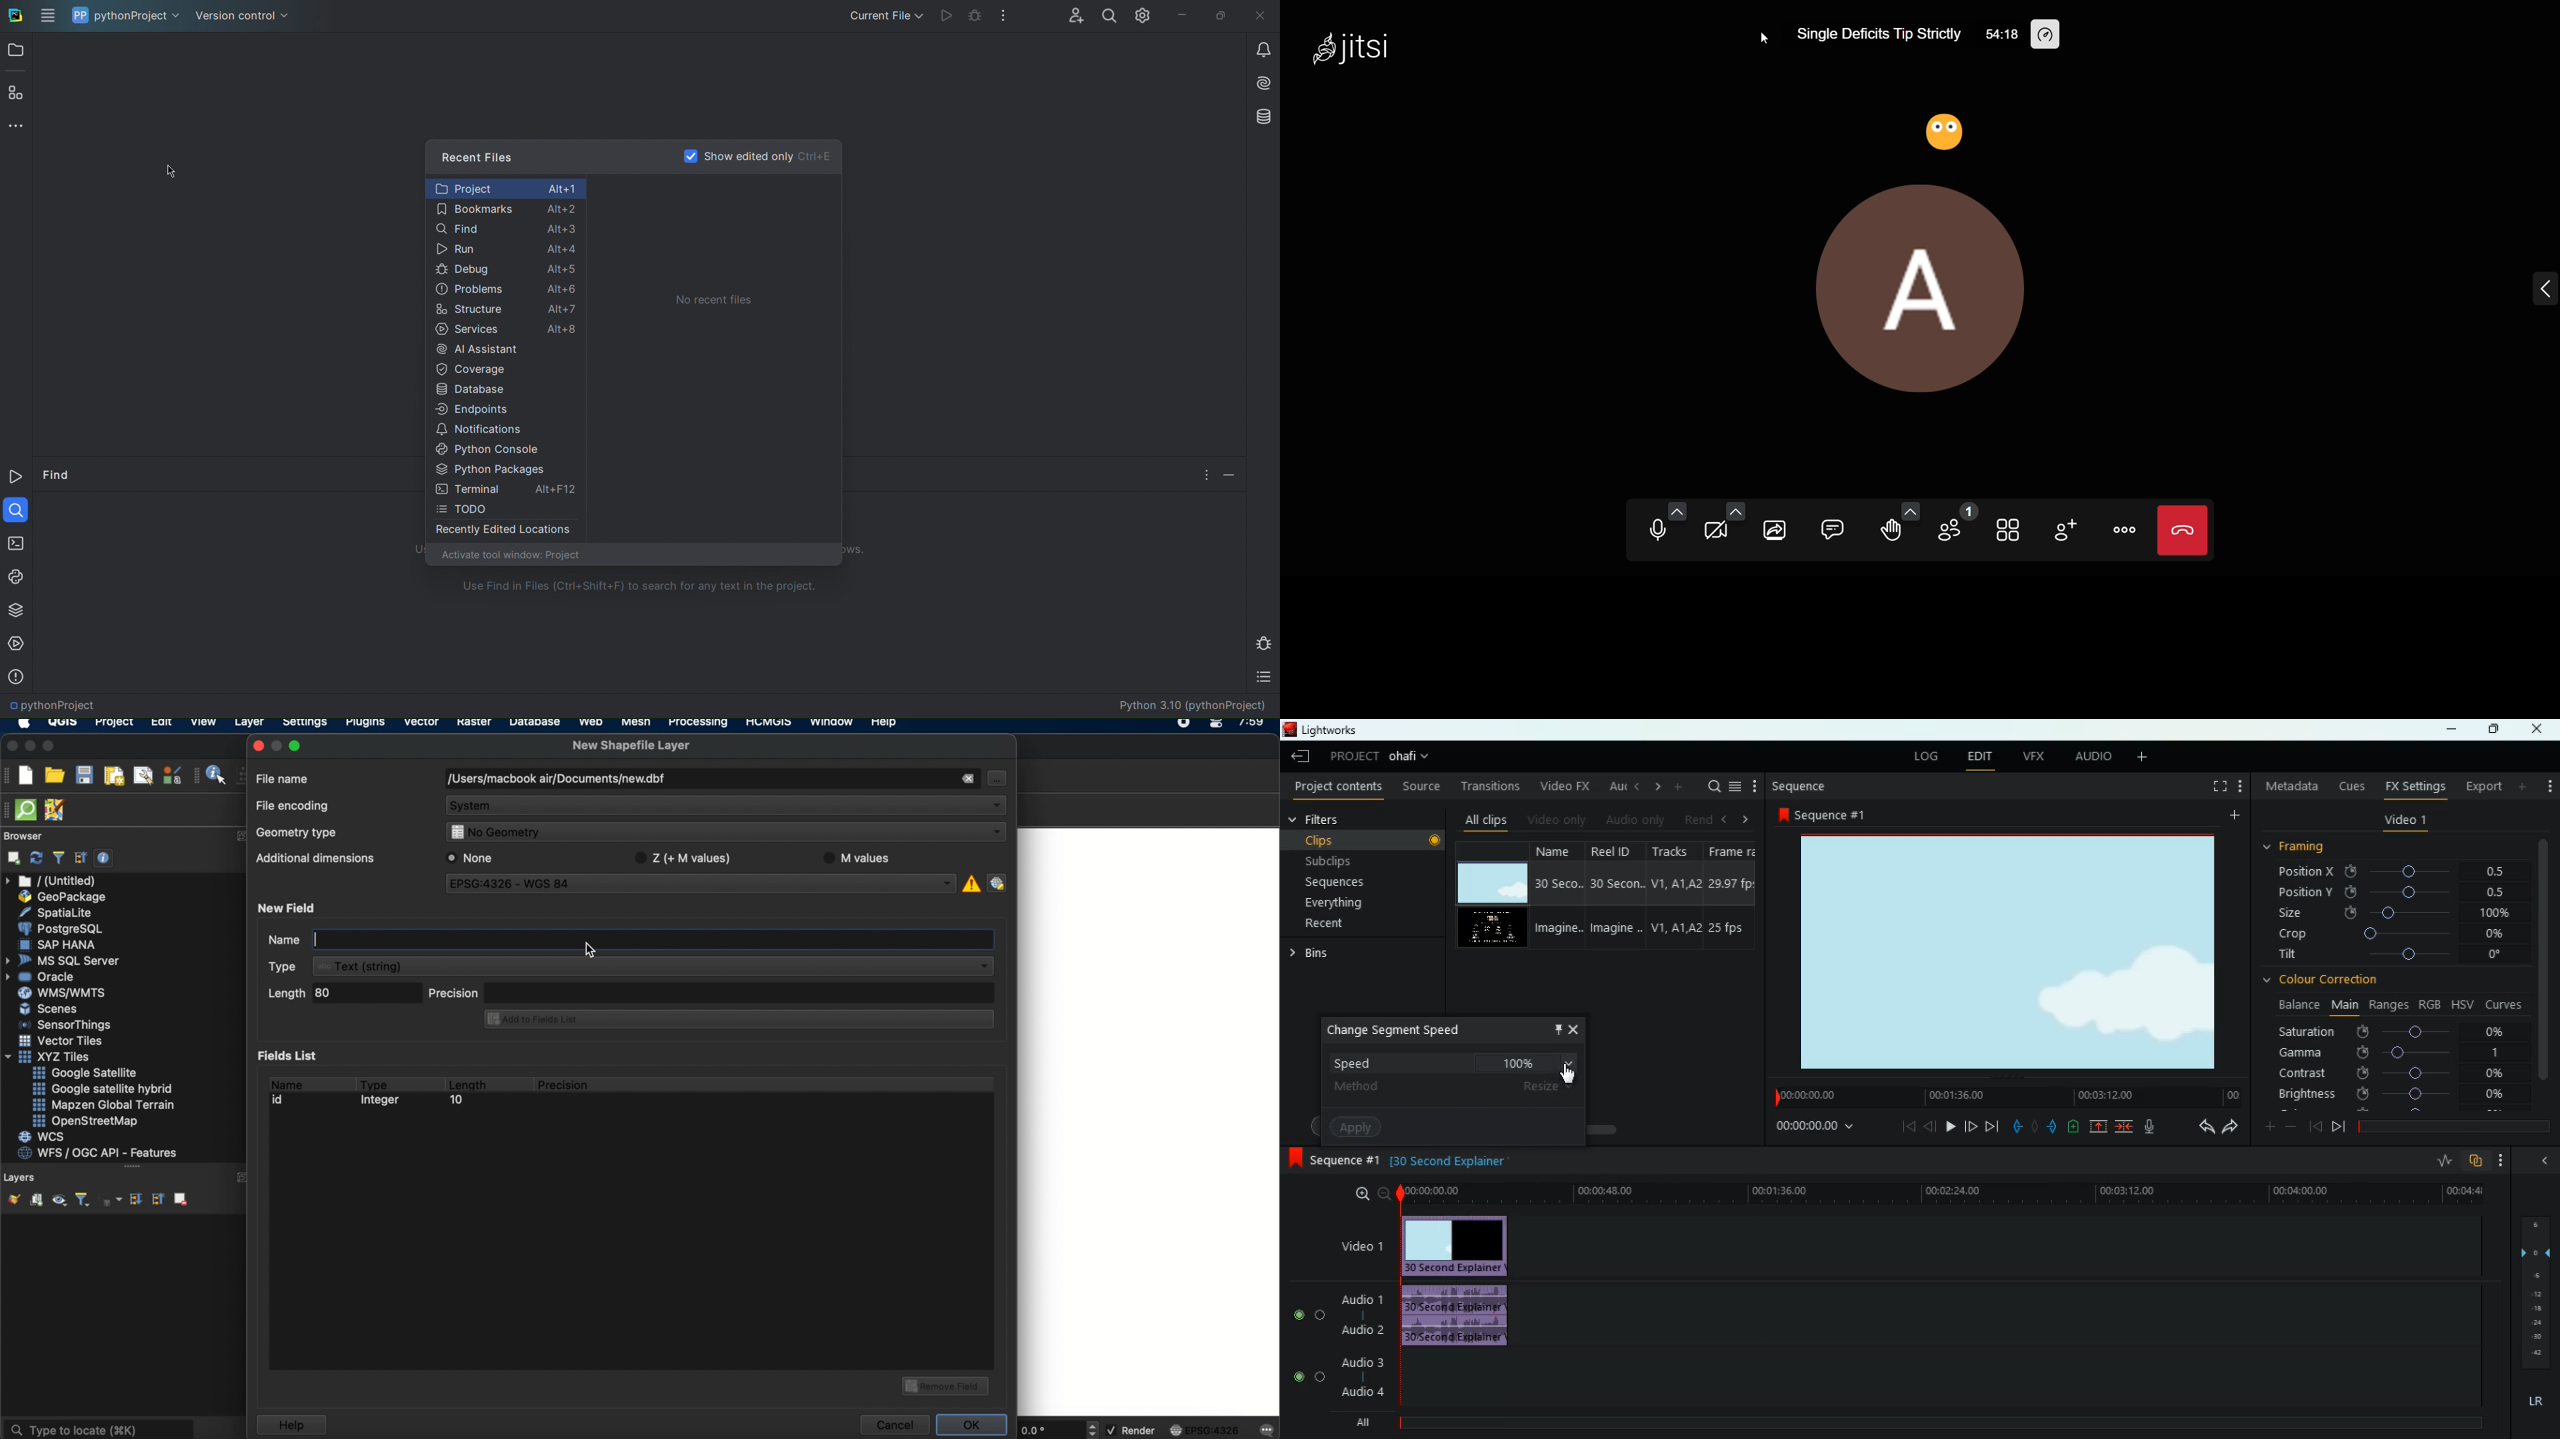 Image resolution: width=2576 pixels, height=1456 pixels. Describe the element at coordinates (1670, 896) in the screenshot. I see `tracks` at that location.